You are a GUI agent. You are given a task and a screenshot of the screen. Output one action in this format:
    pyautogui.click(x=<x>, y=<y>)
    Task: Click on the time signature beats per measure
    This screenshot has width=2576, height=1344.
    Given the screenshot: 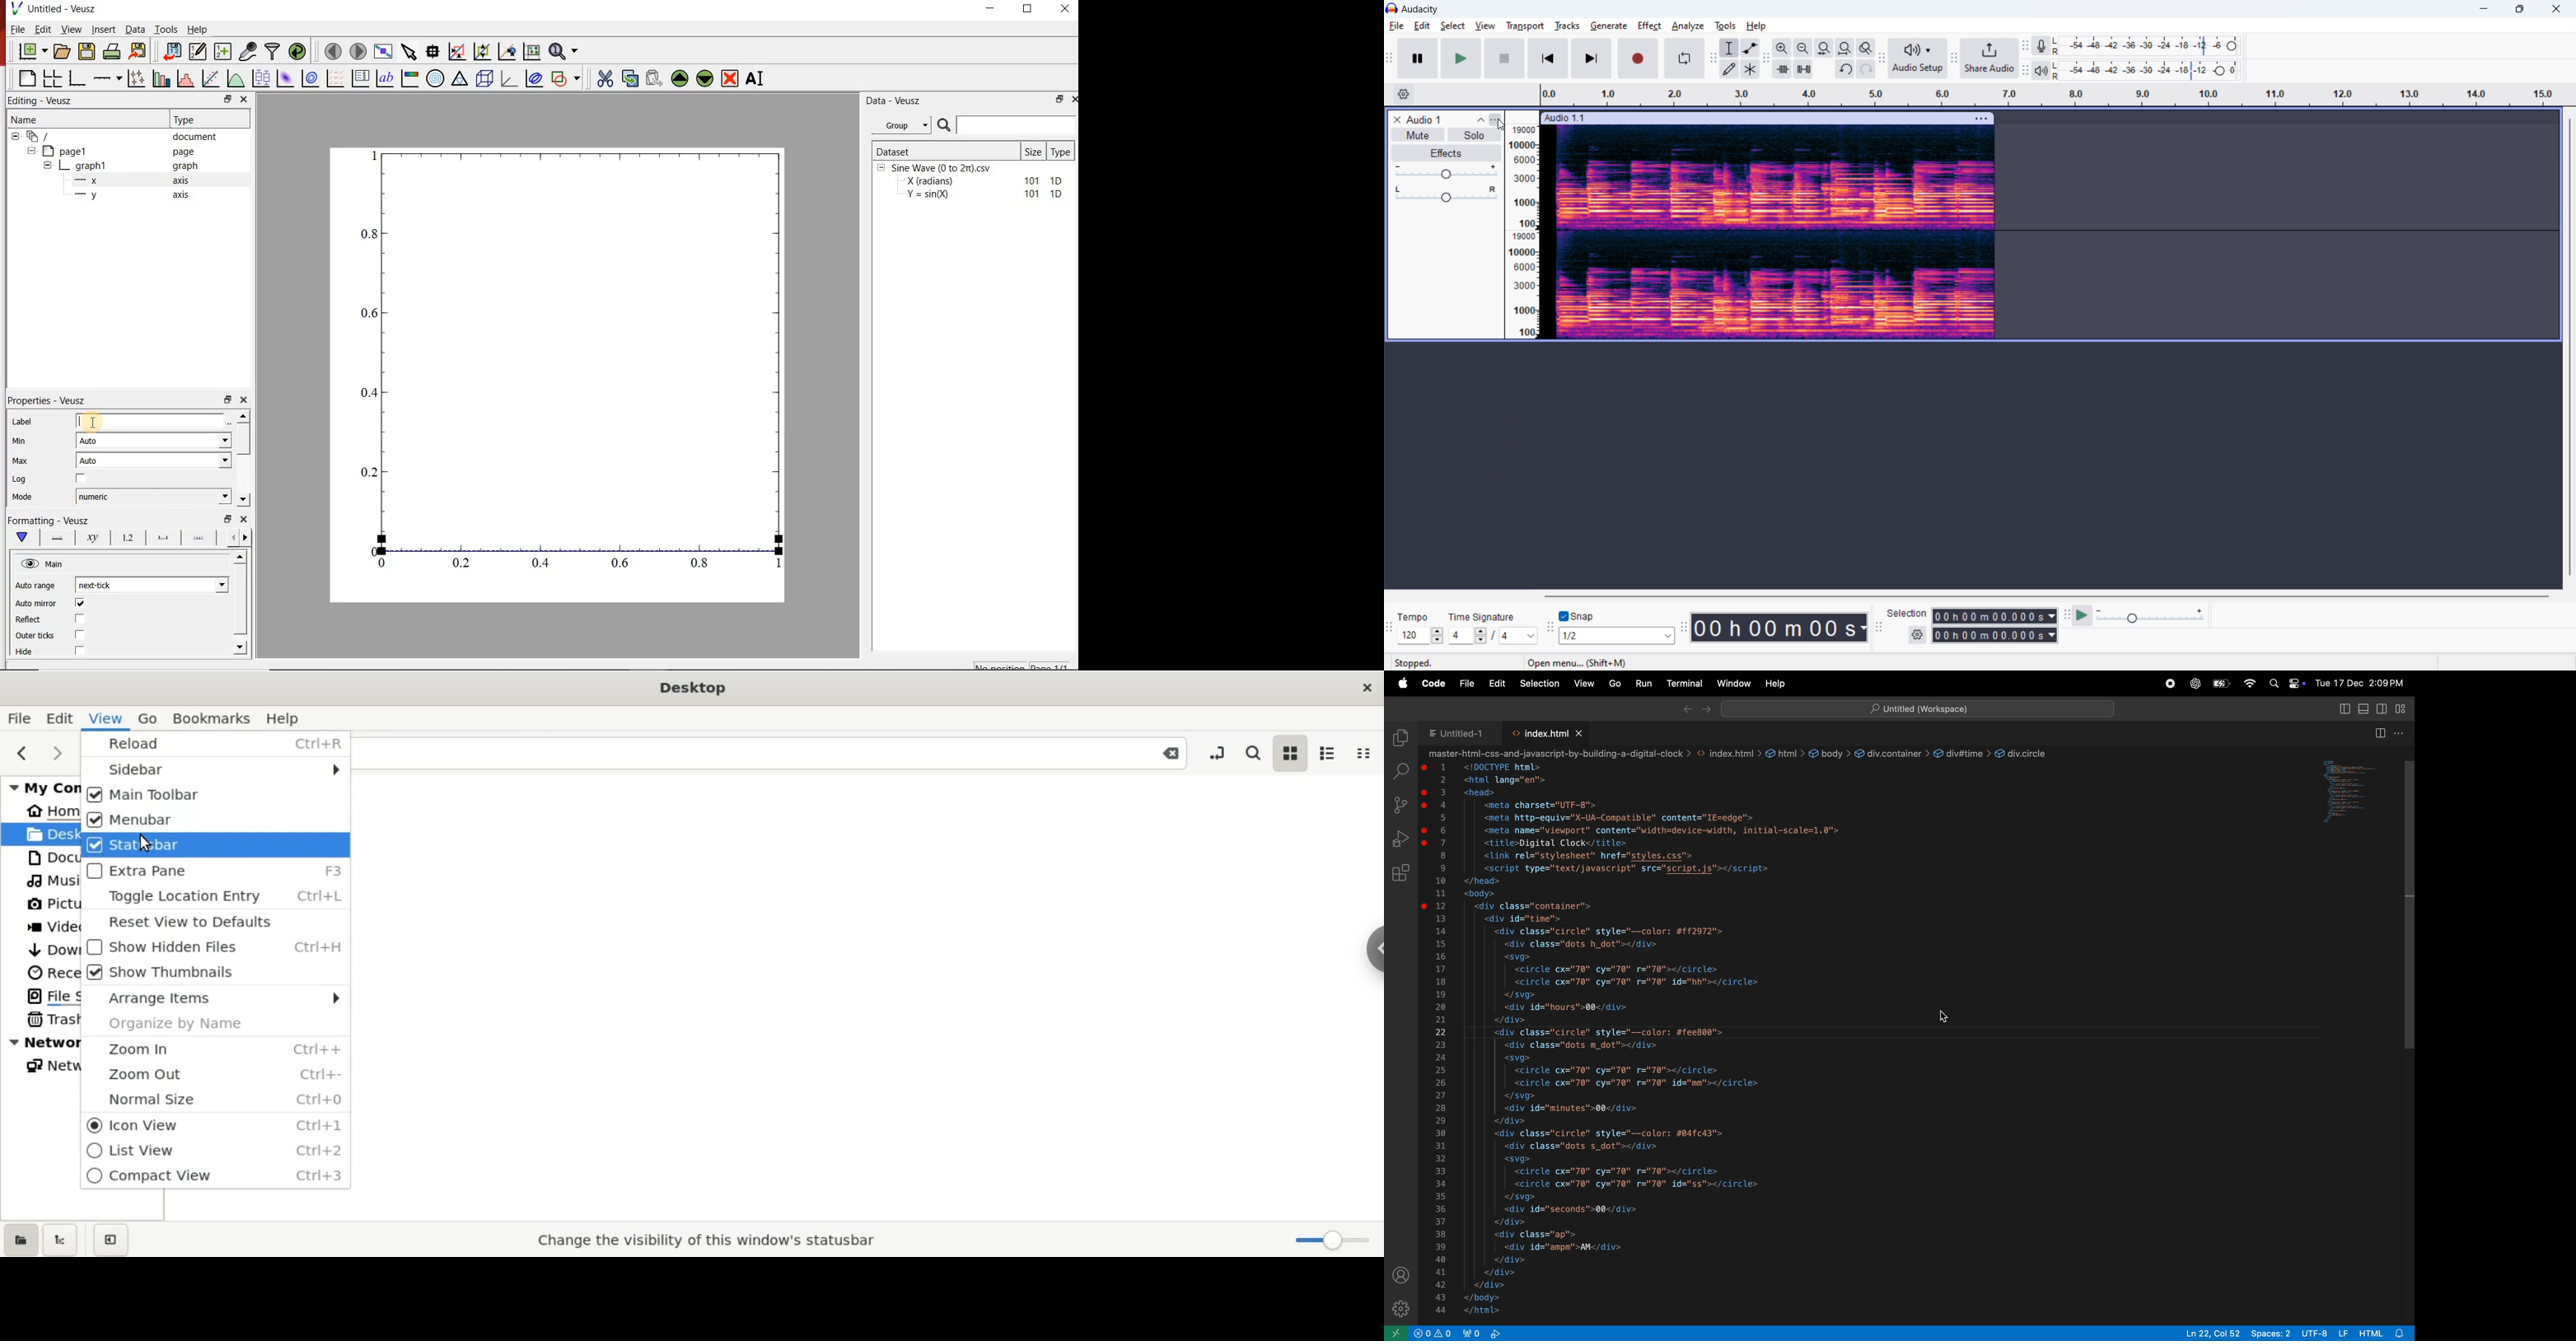 What is the action you would take?
    pyautogui.click(x=1461, y=636)
    